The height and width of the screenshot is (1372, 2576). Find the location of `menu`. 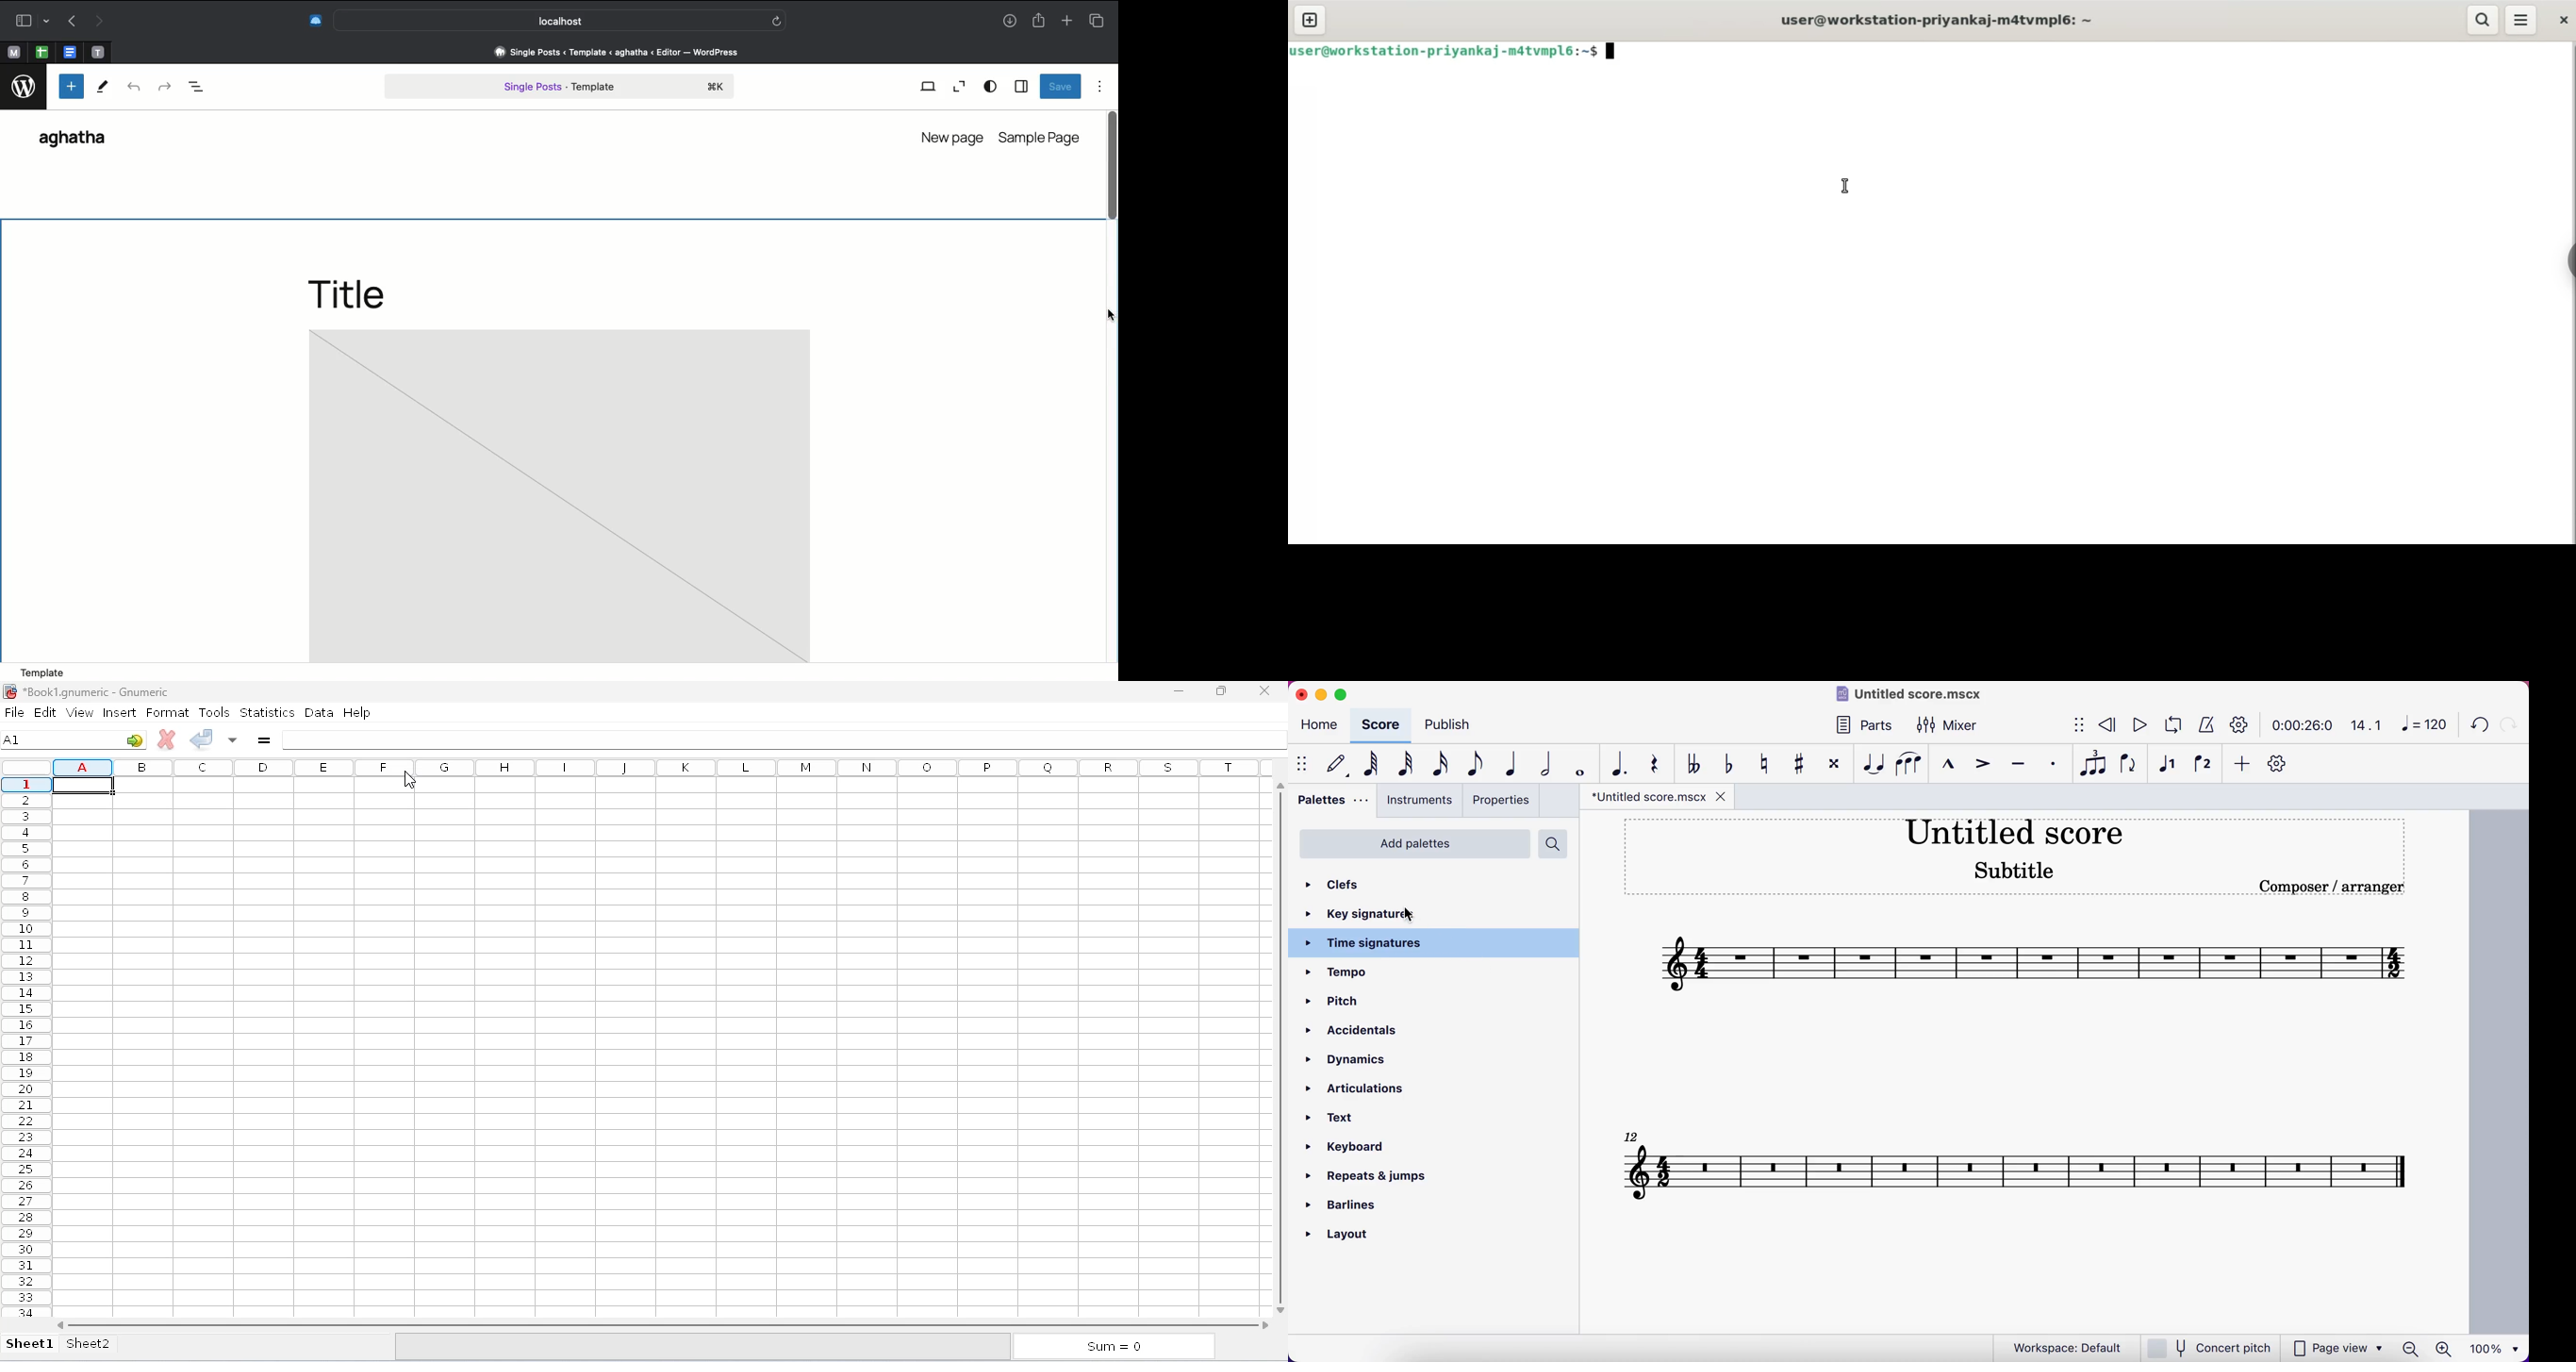

menu is located at coordinates (2523, 21).